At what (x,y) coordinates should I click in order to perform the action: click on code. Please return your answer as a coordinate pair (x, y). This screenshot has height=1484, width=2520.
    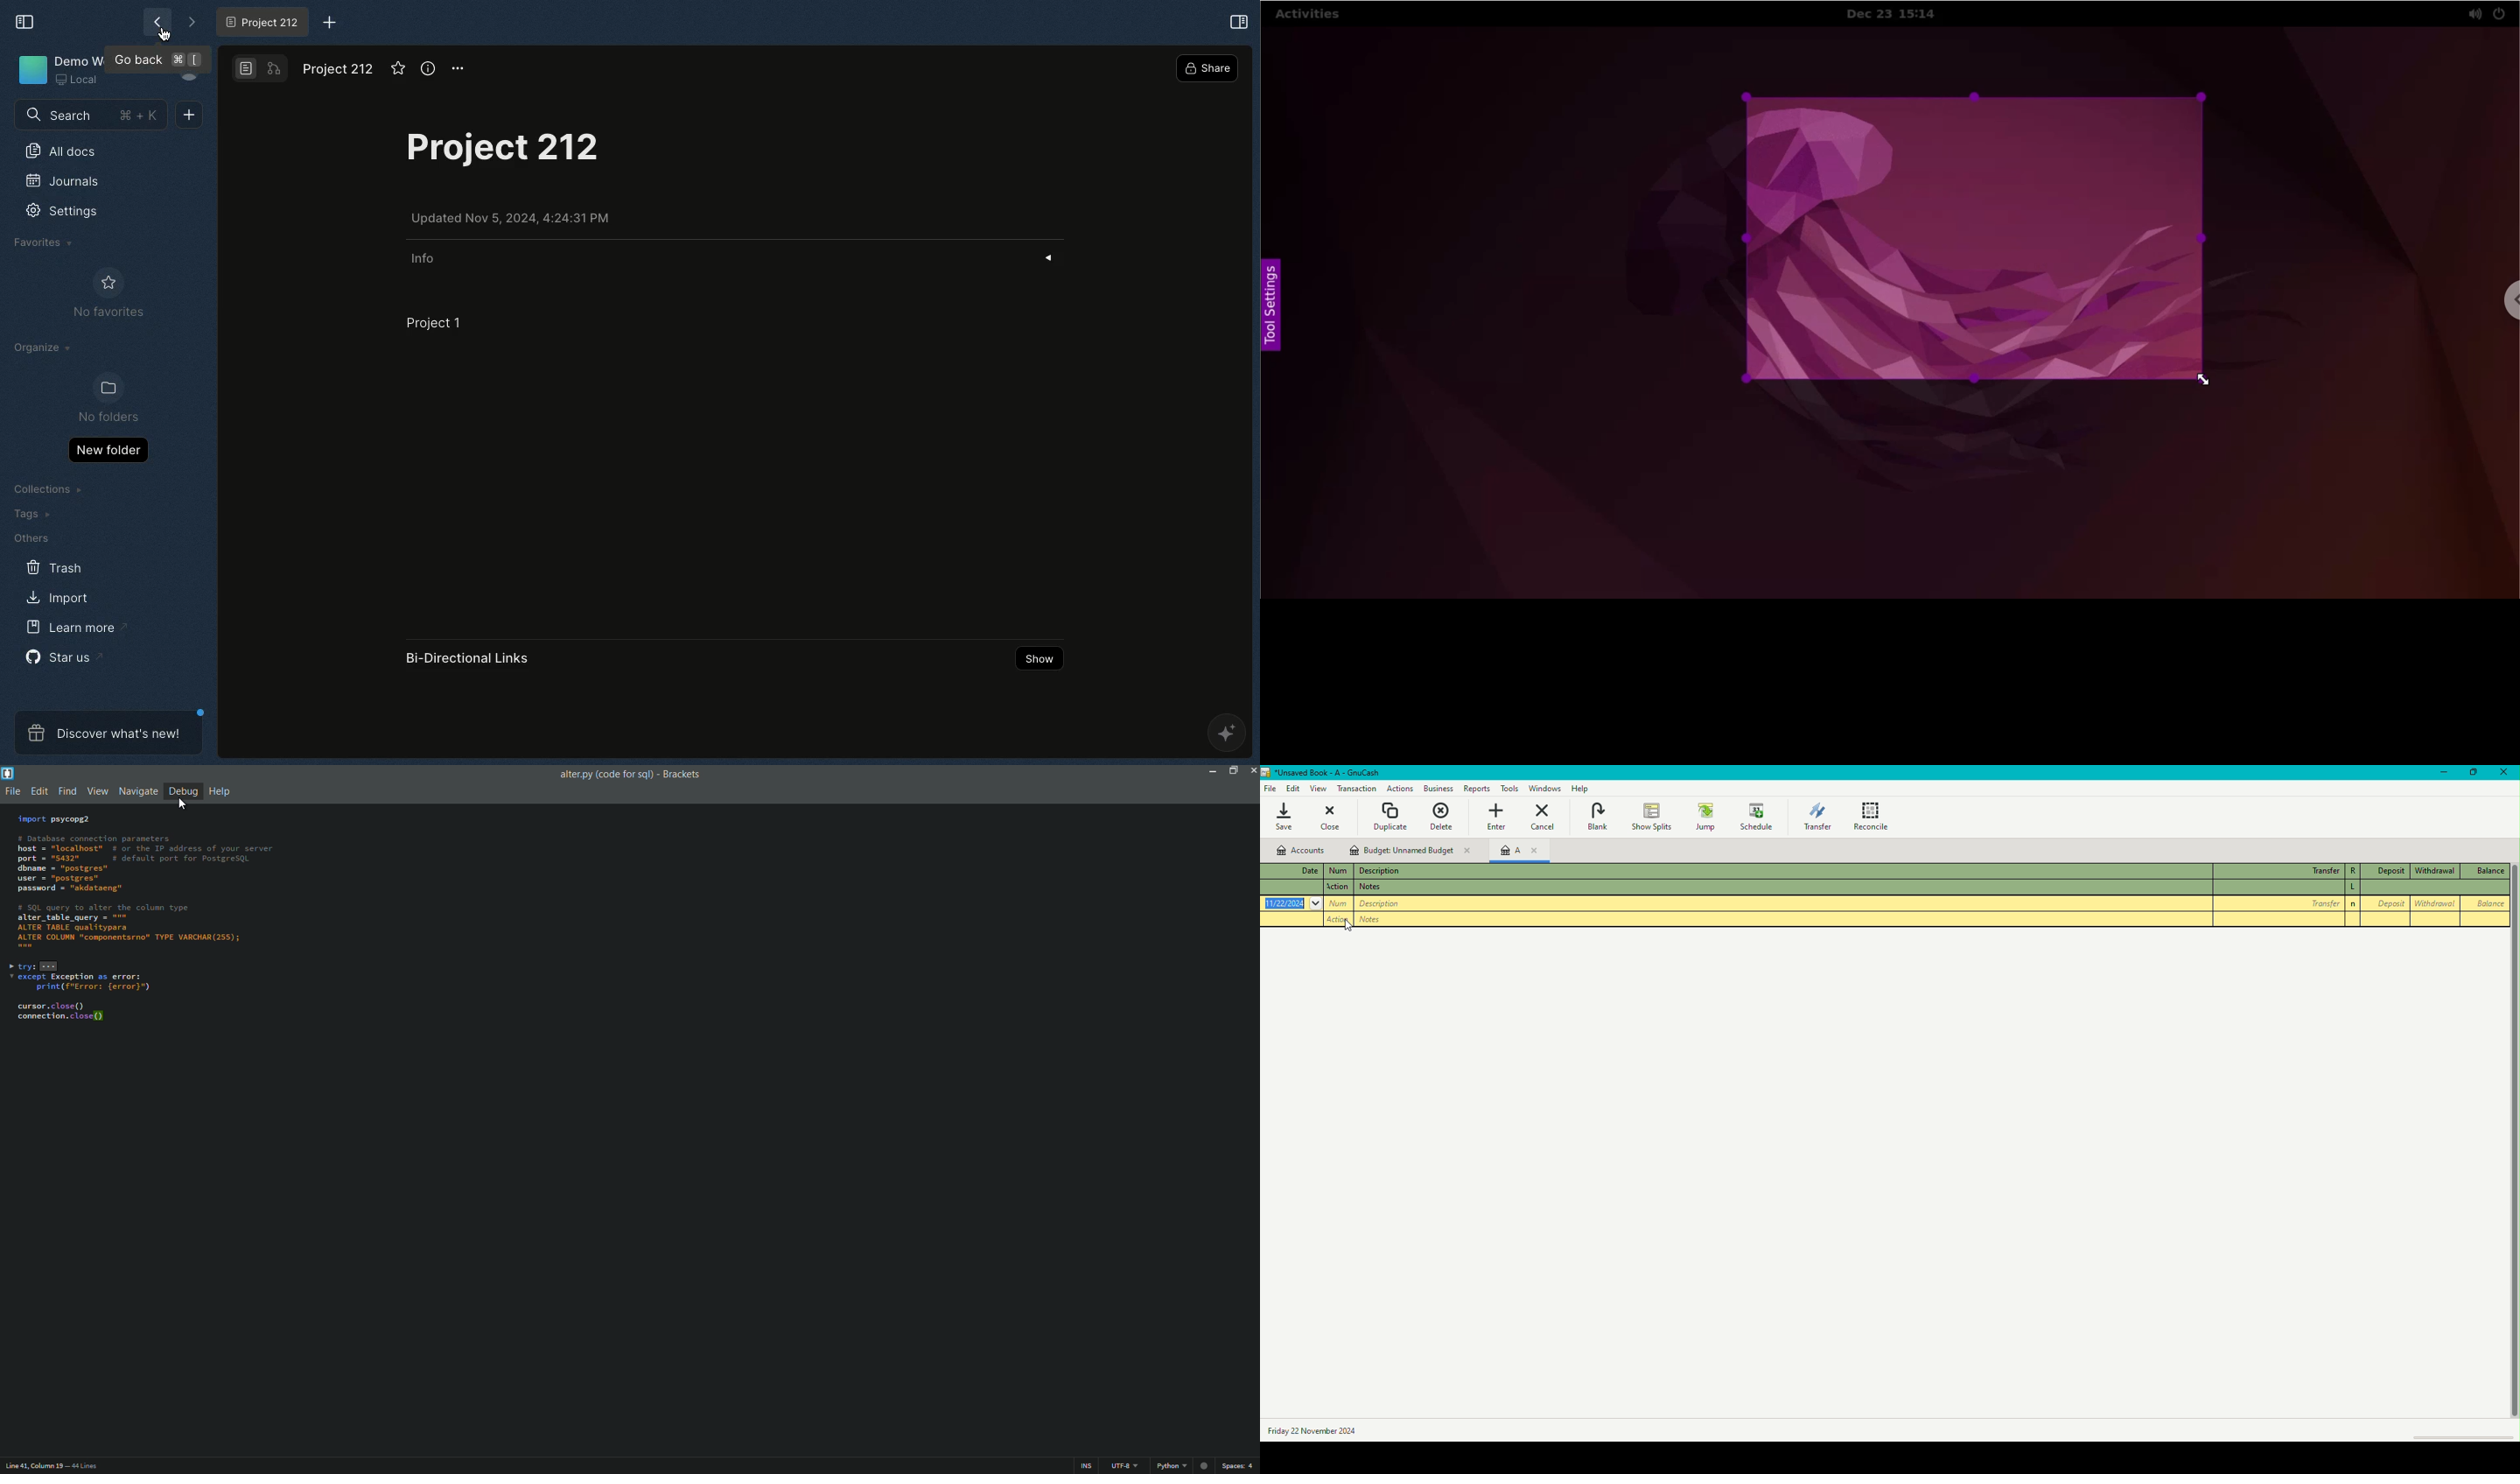
    Looking at the image, I should click on (159, 919).